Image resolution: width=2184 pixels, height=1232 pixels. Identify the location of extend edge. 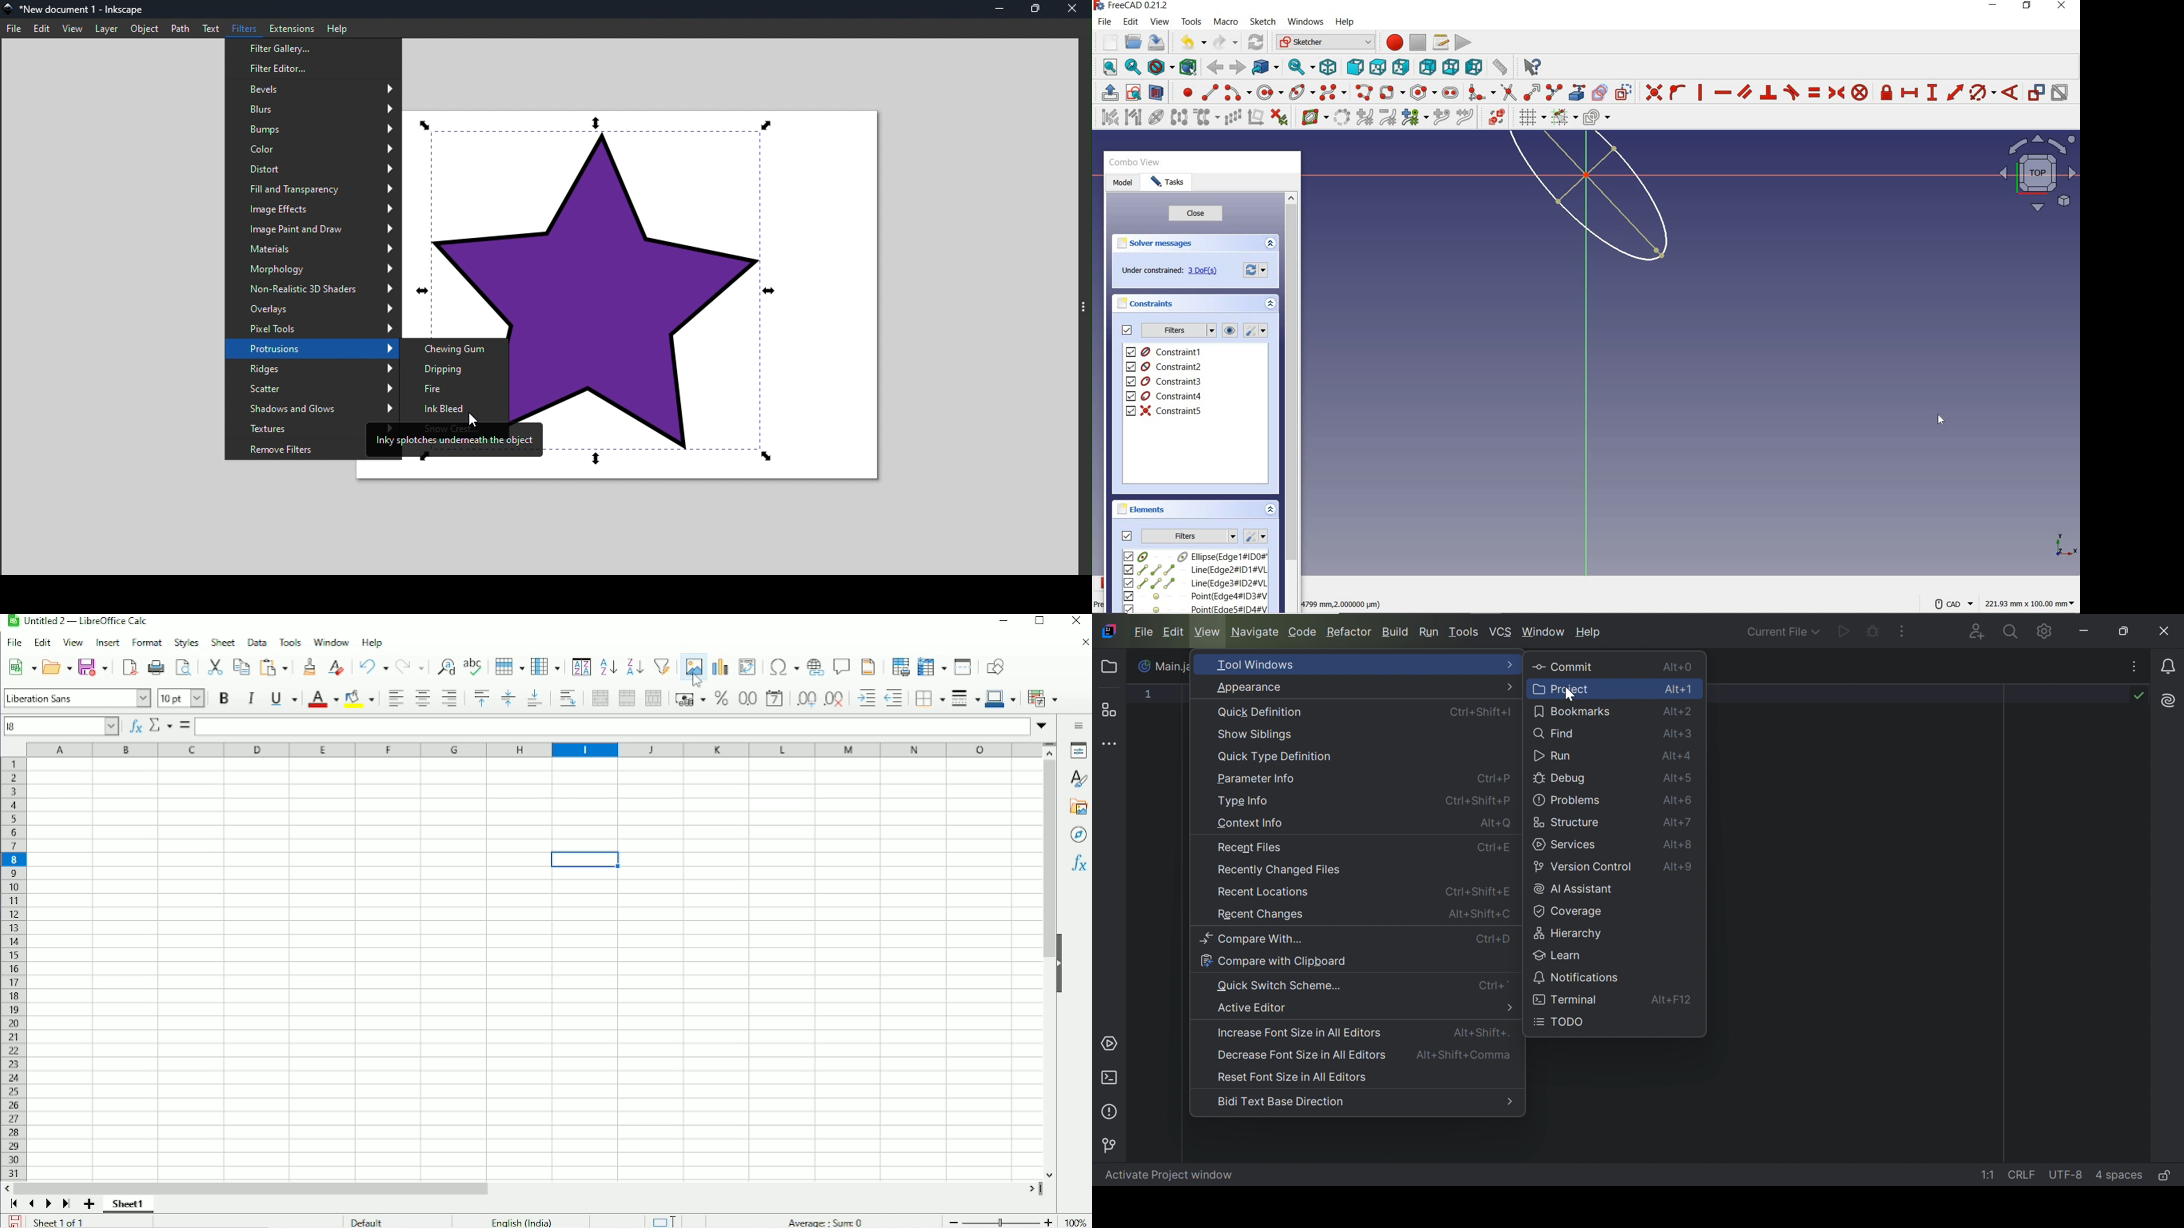
(1532, 91).